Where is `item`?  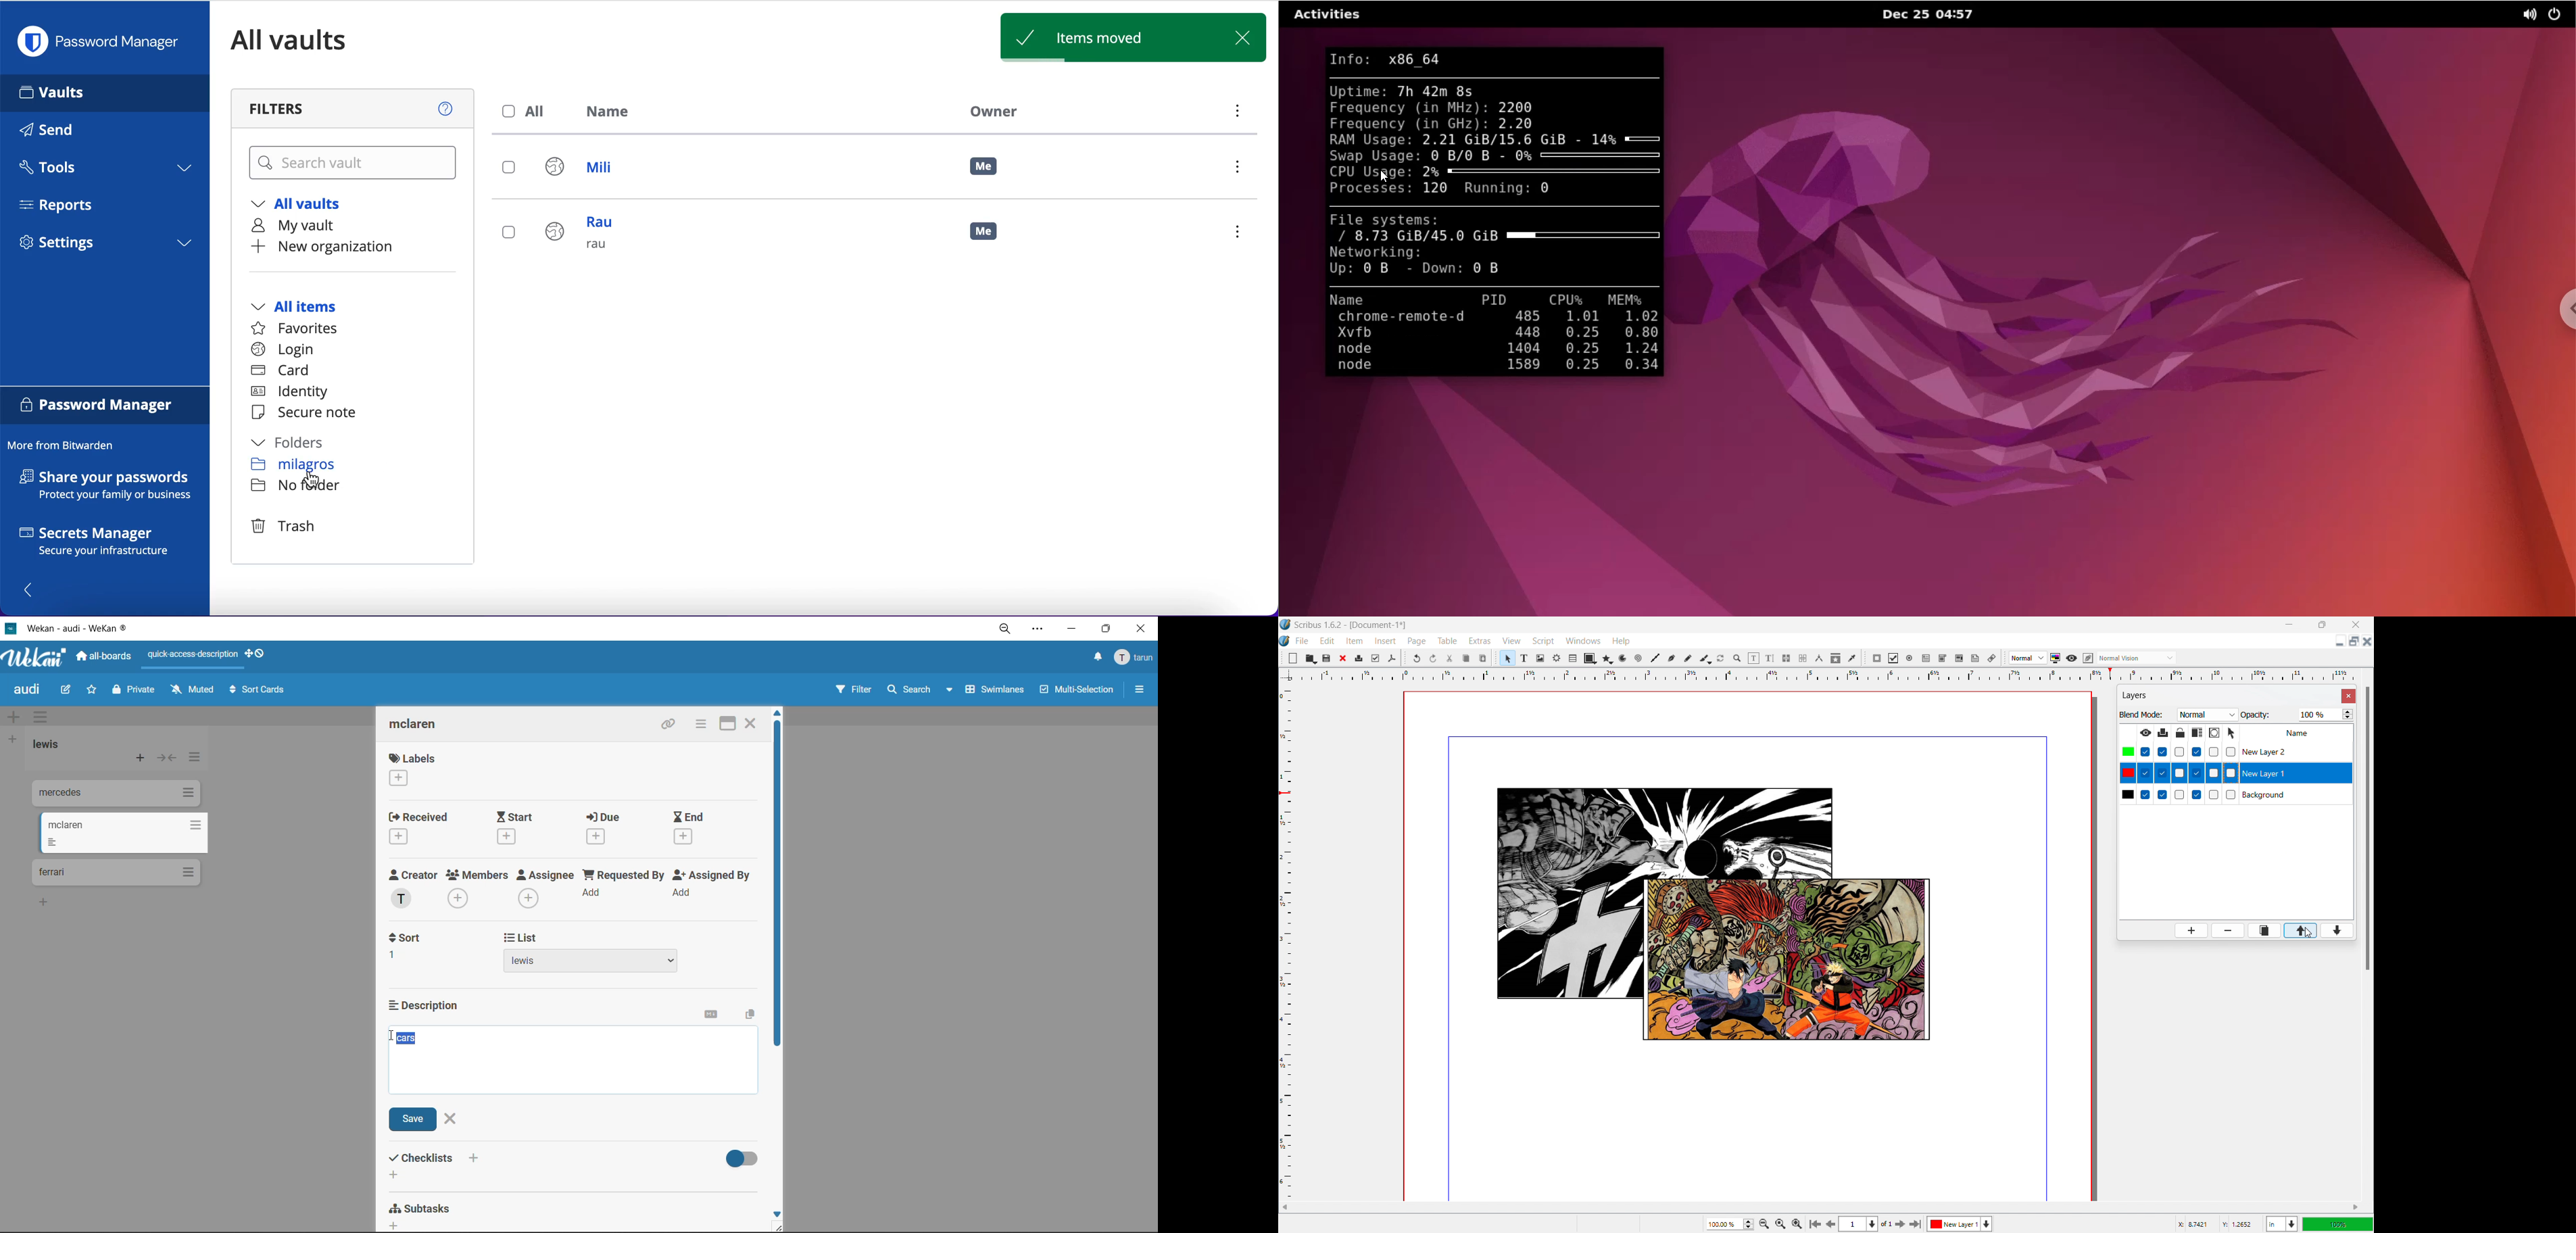
item is located at coordinates (1355, 641).